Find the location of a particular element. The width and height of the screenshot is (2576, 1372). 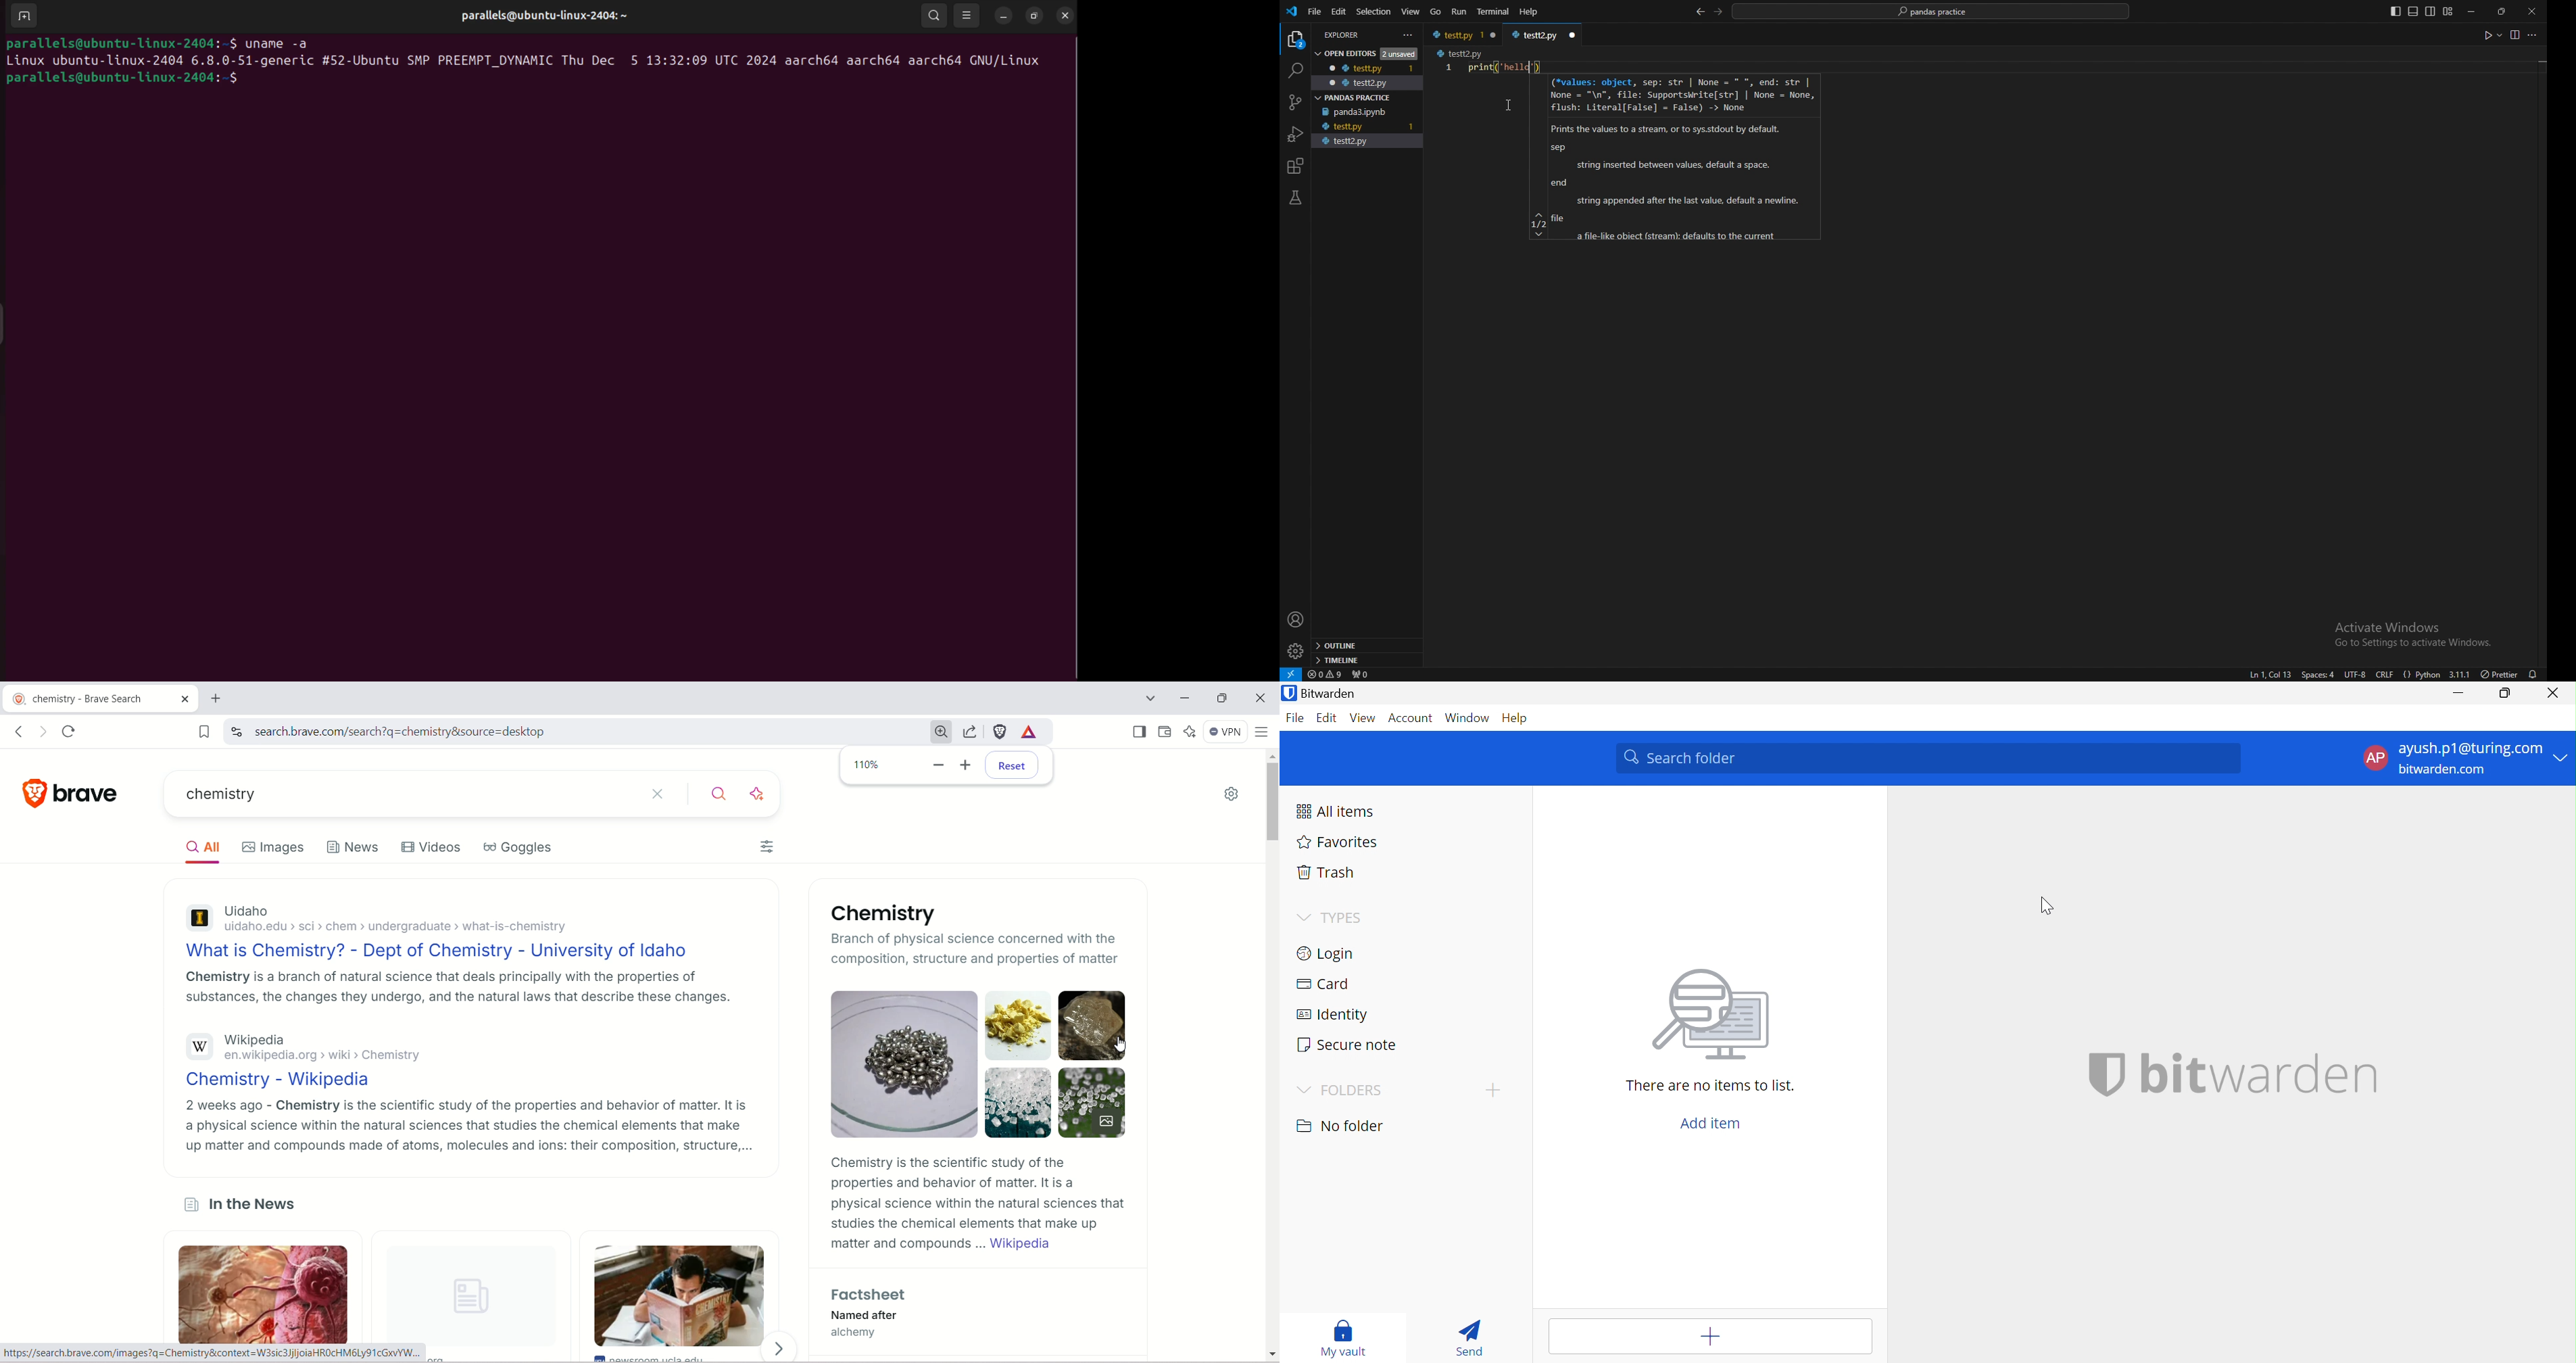

Close is located at coordinates (2553, 694).